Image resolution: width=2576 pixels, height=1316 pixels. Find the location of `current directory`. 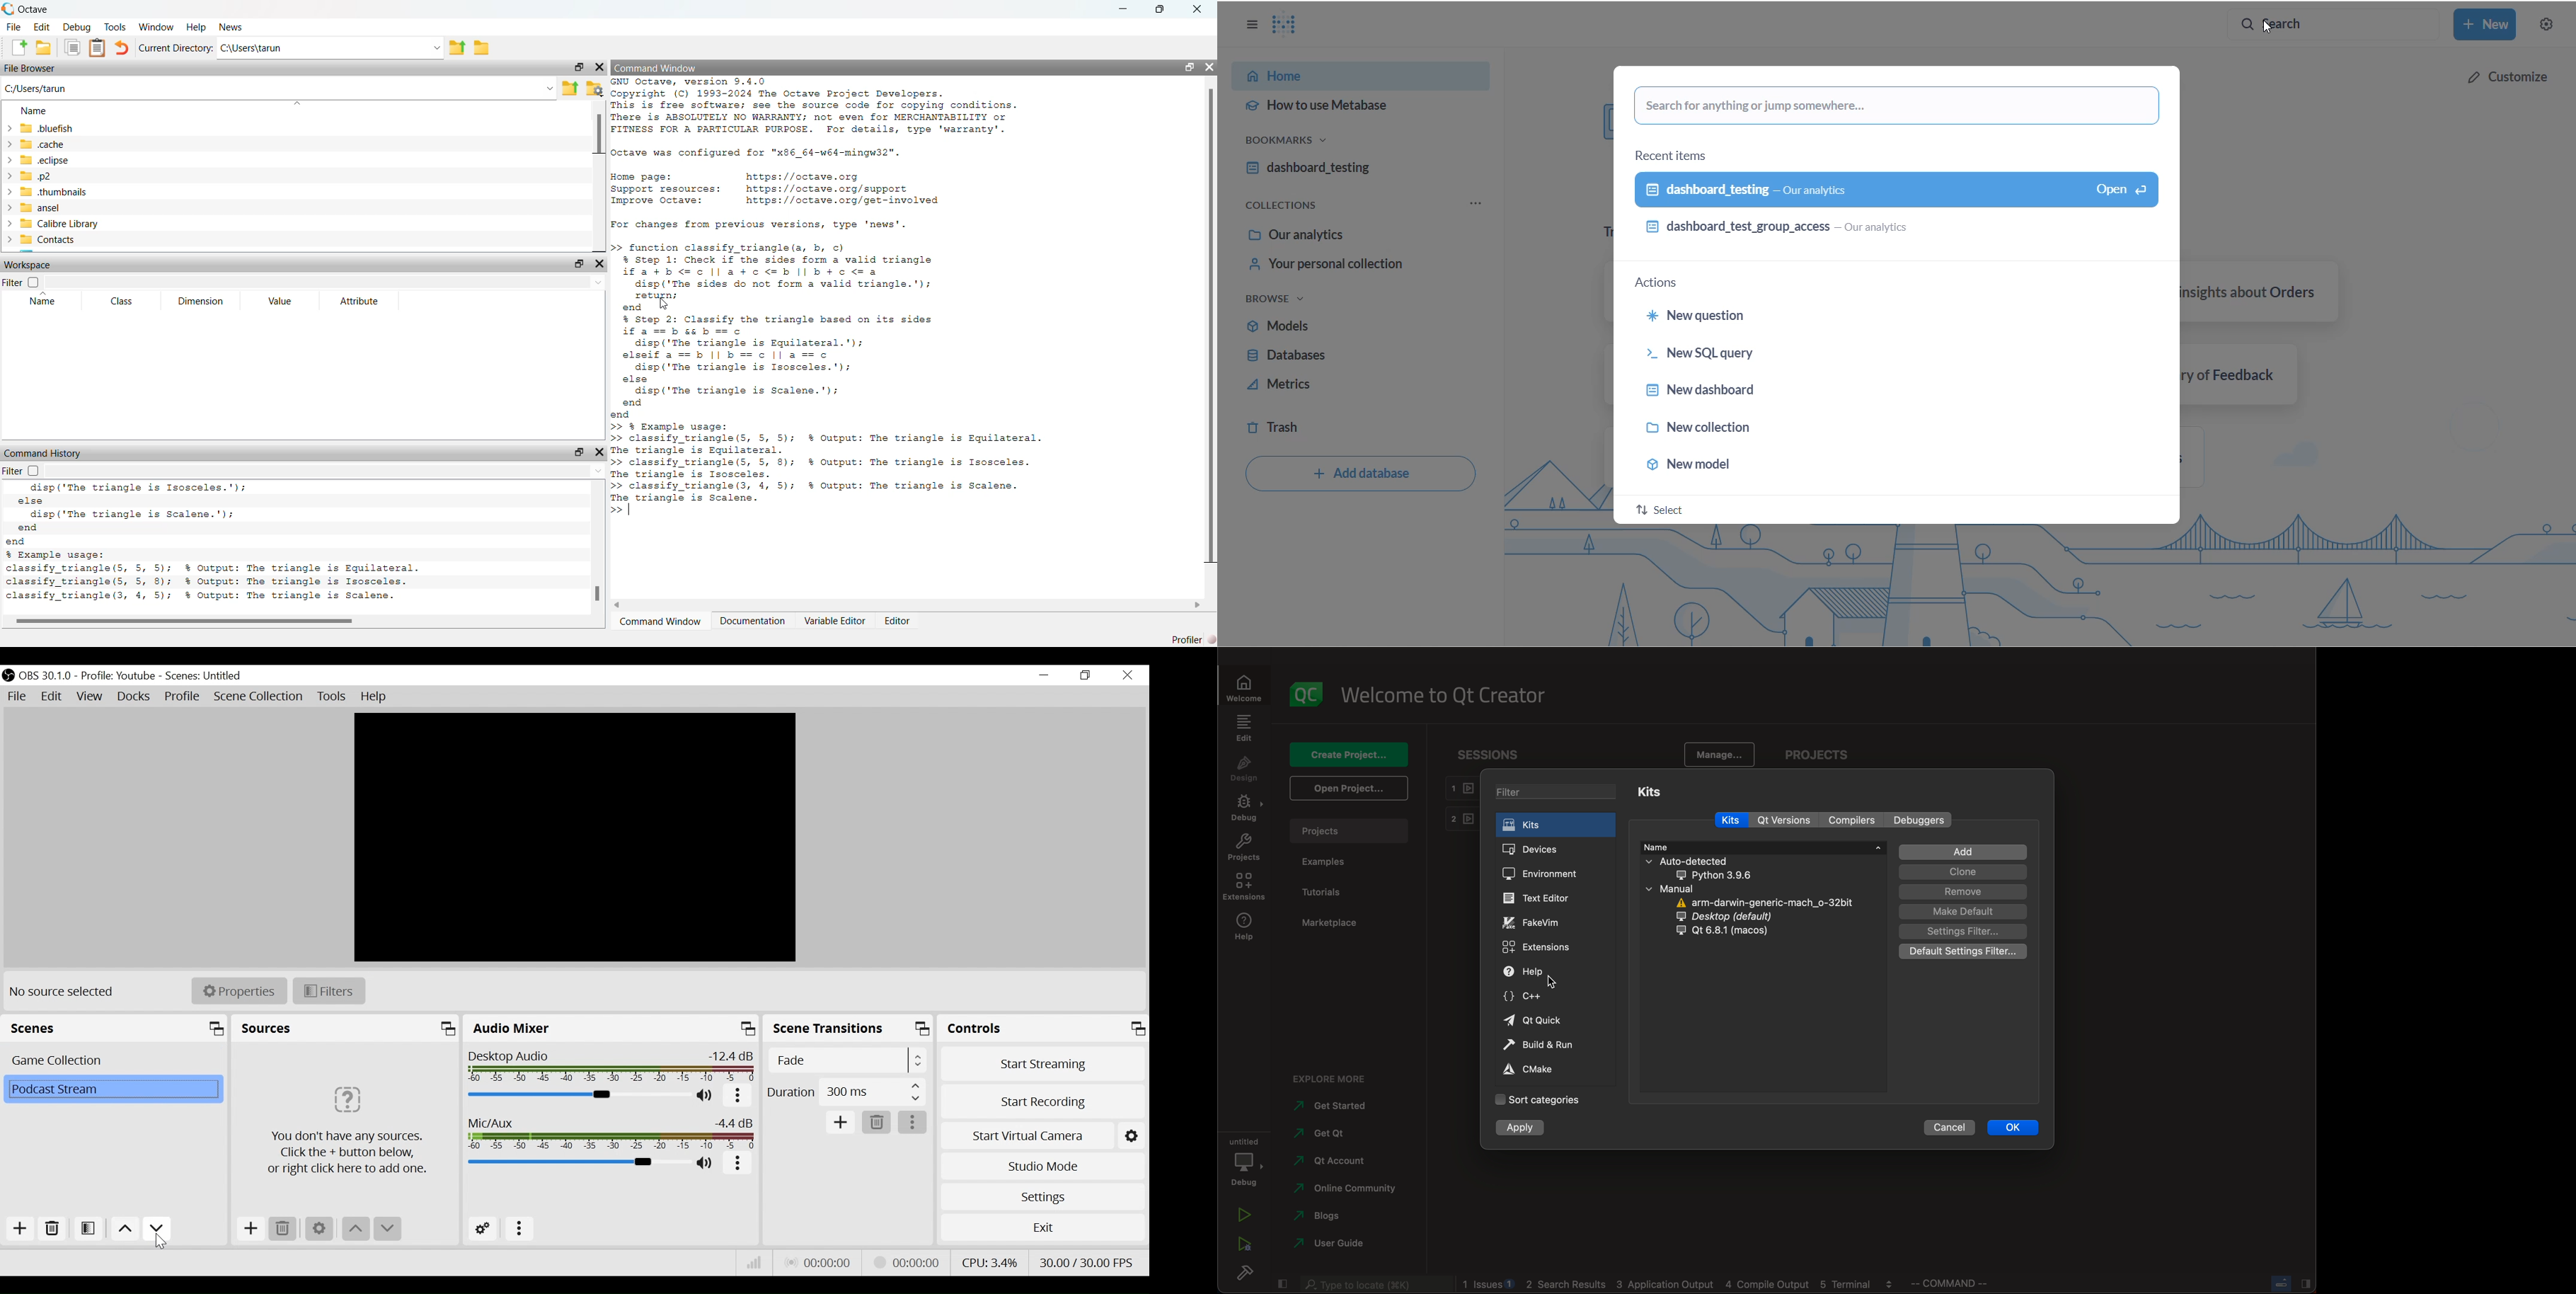

current directory is located at coordinates (178, 48).